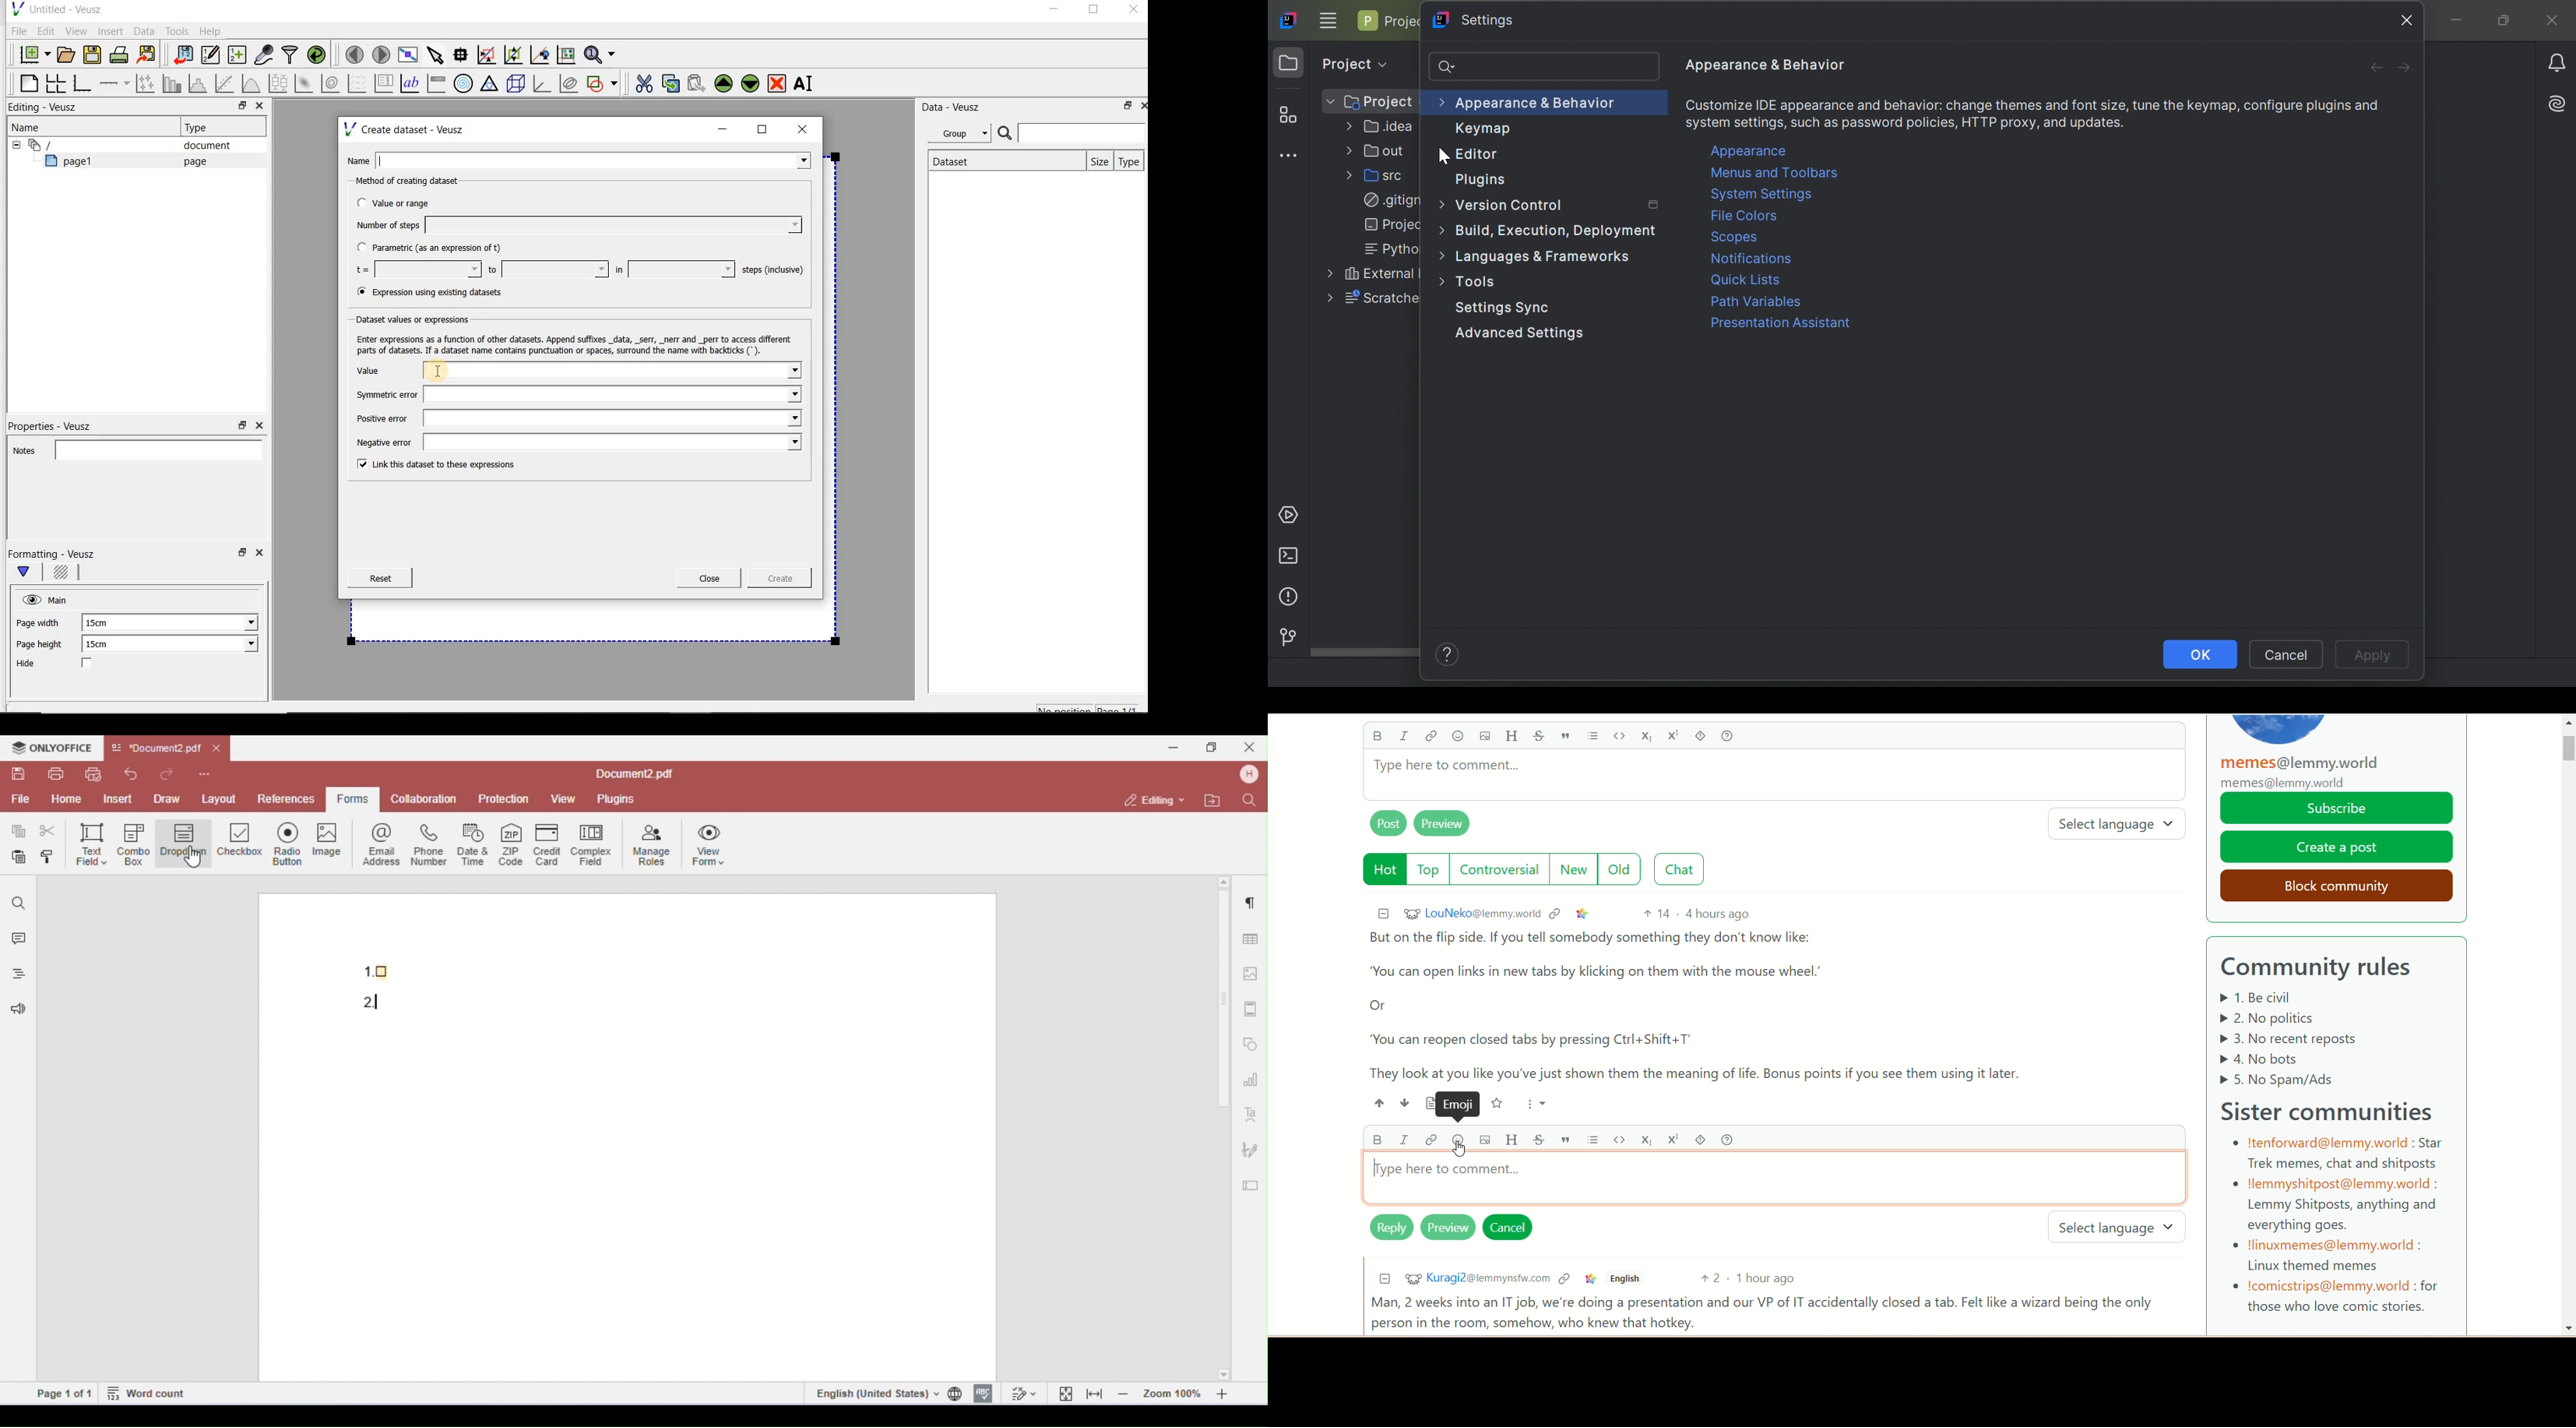 This screenshot has height=1428, width=2576. Describe the element at coordinates (250, 83) in the screenshot. I see `plot a function` at that location.